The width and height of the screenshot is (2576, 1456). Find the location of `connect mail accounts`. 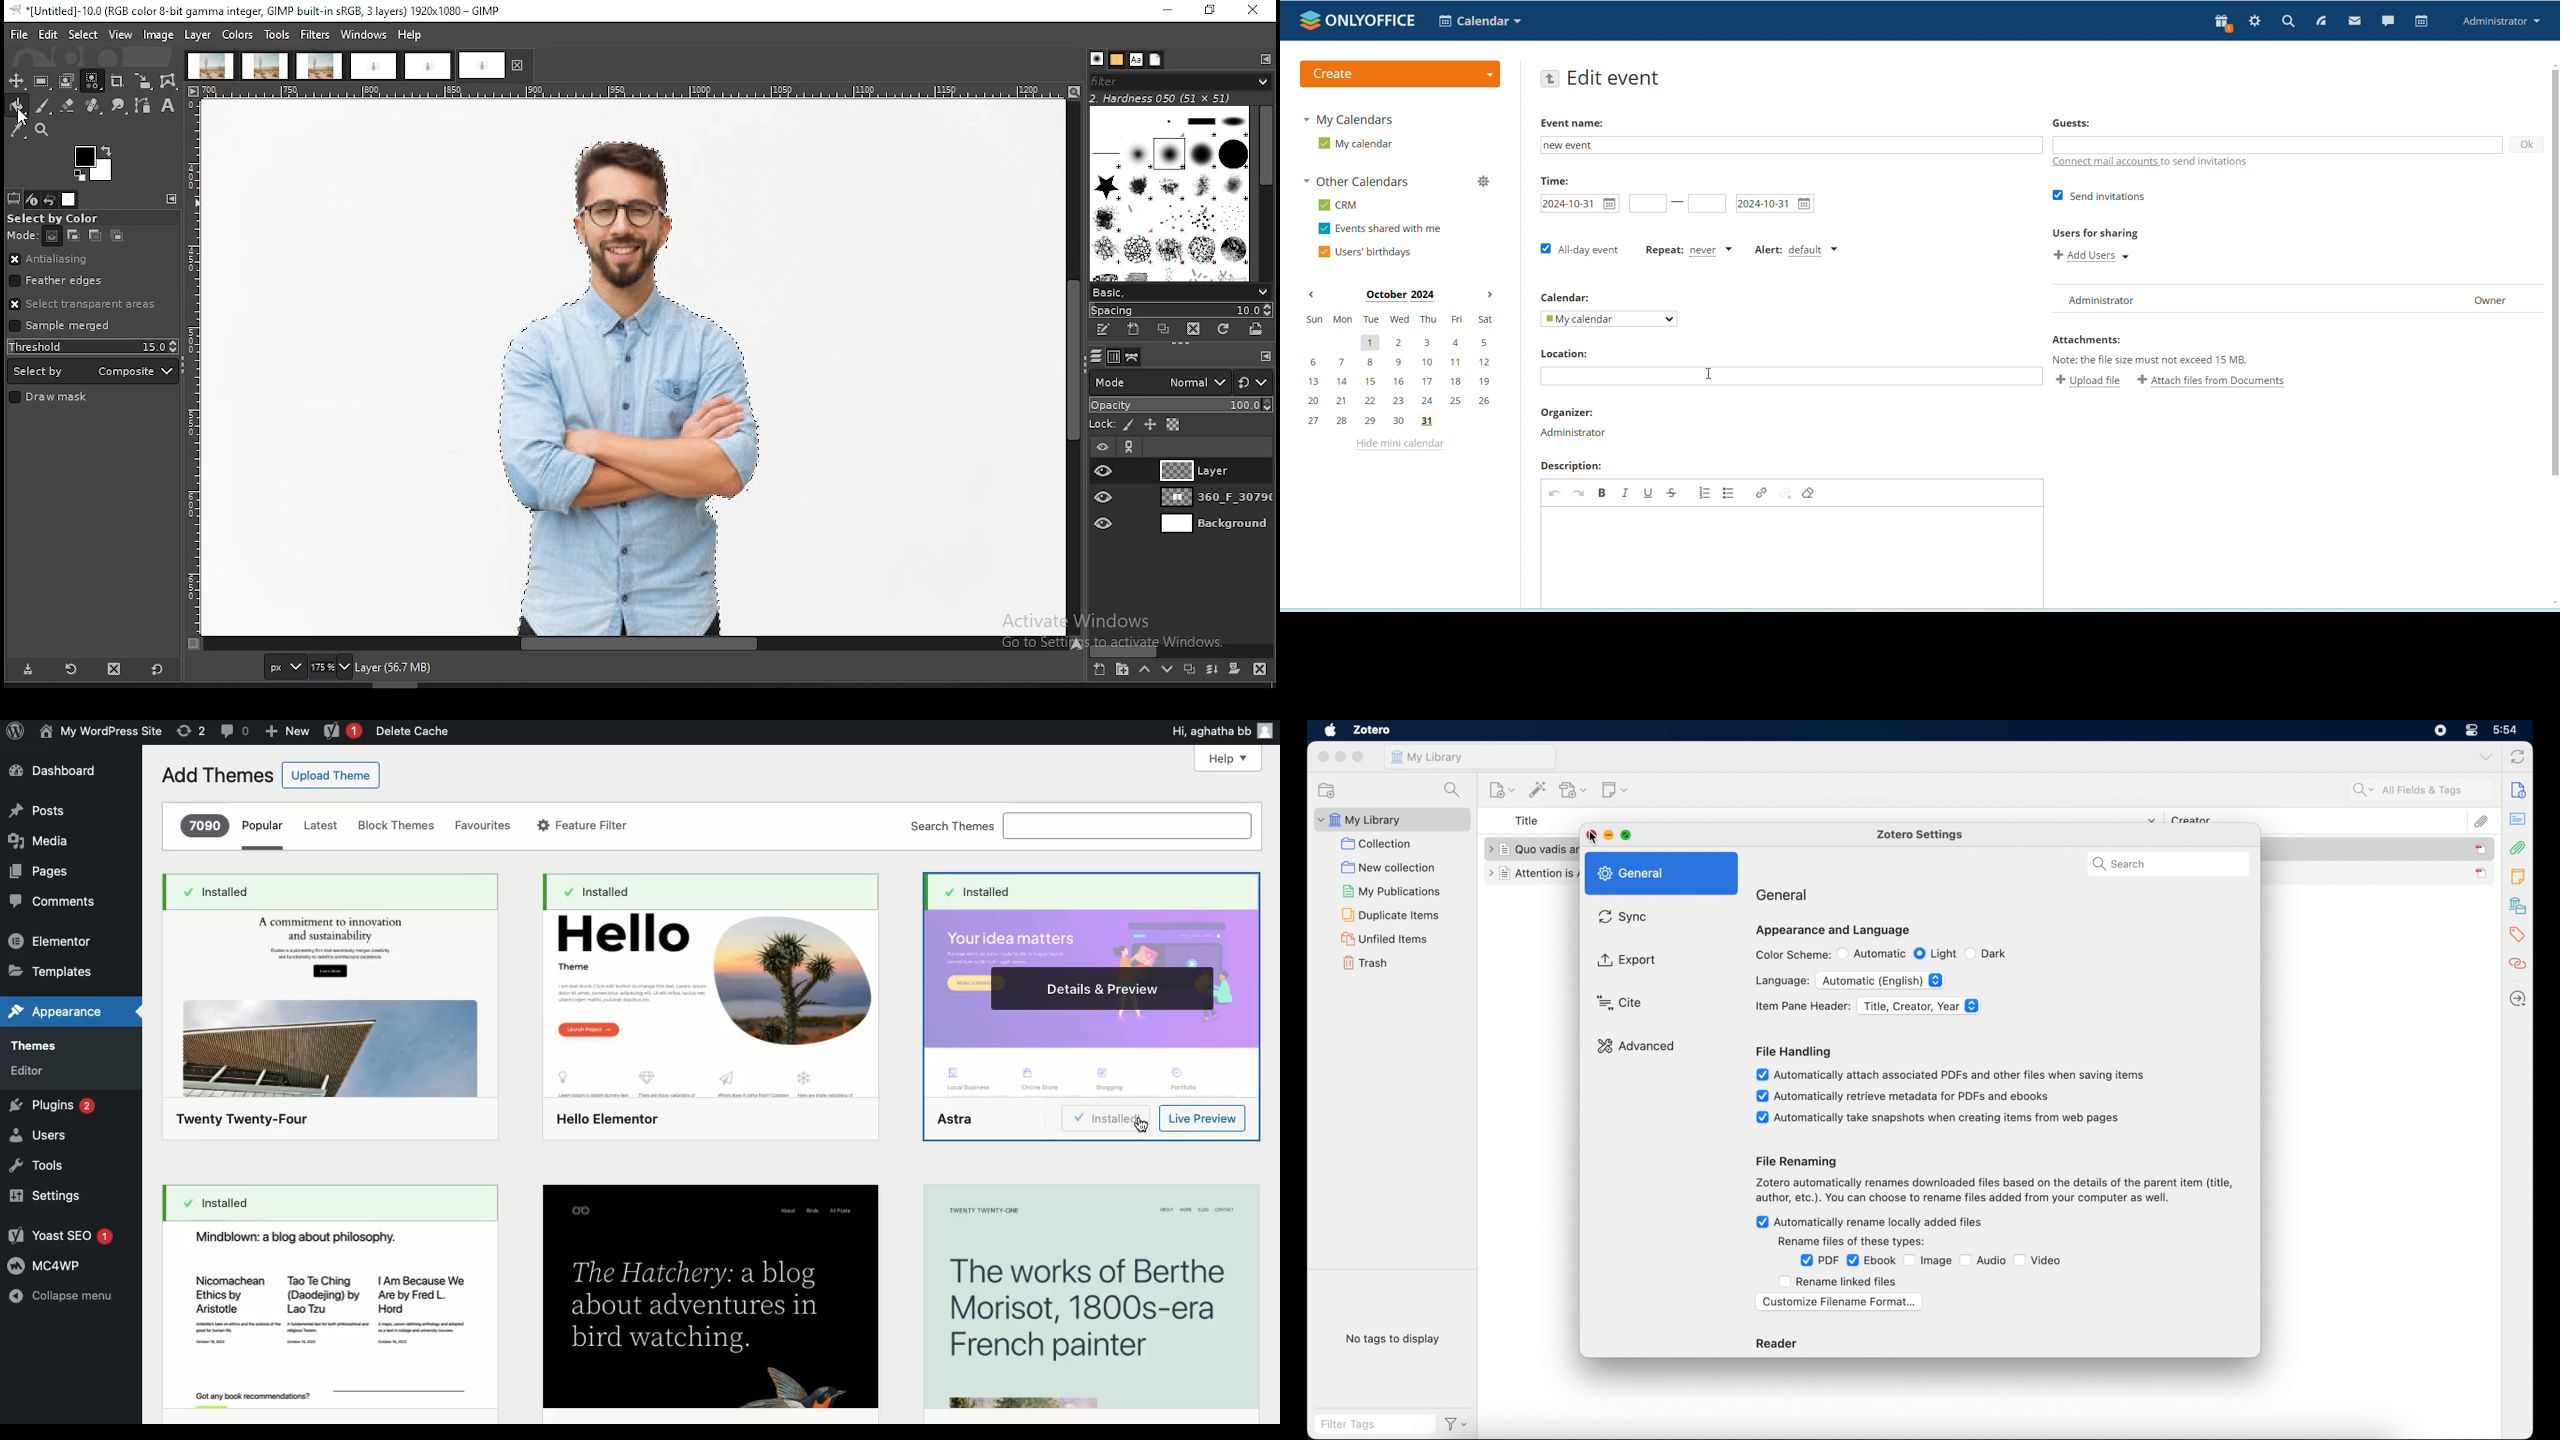

connect mail accounts is located at coordinates (2106, 163).